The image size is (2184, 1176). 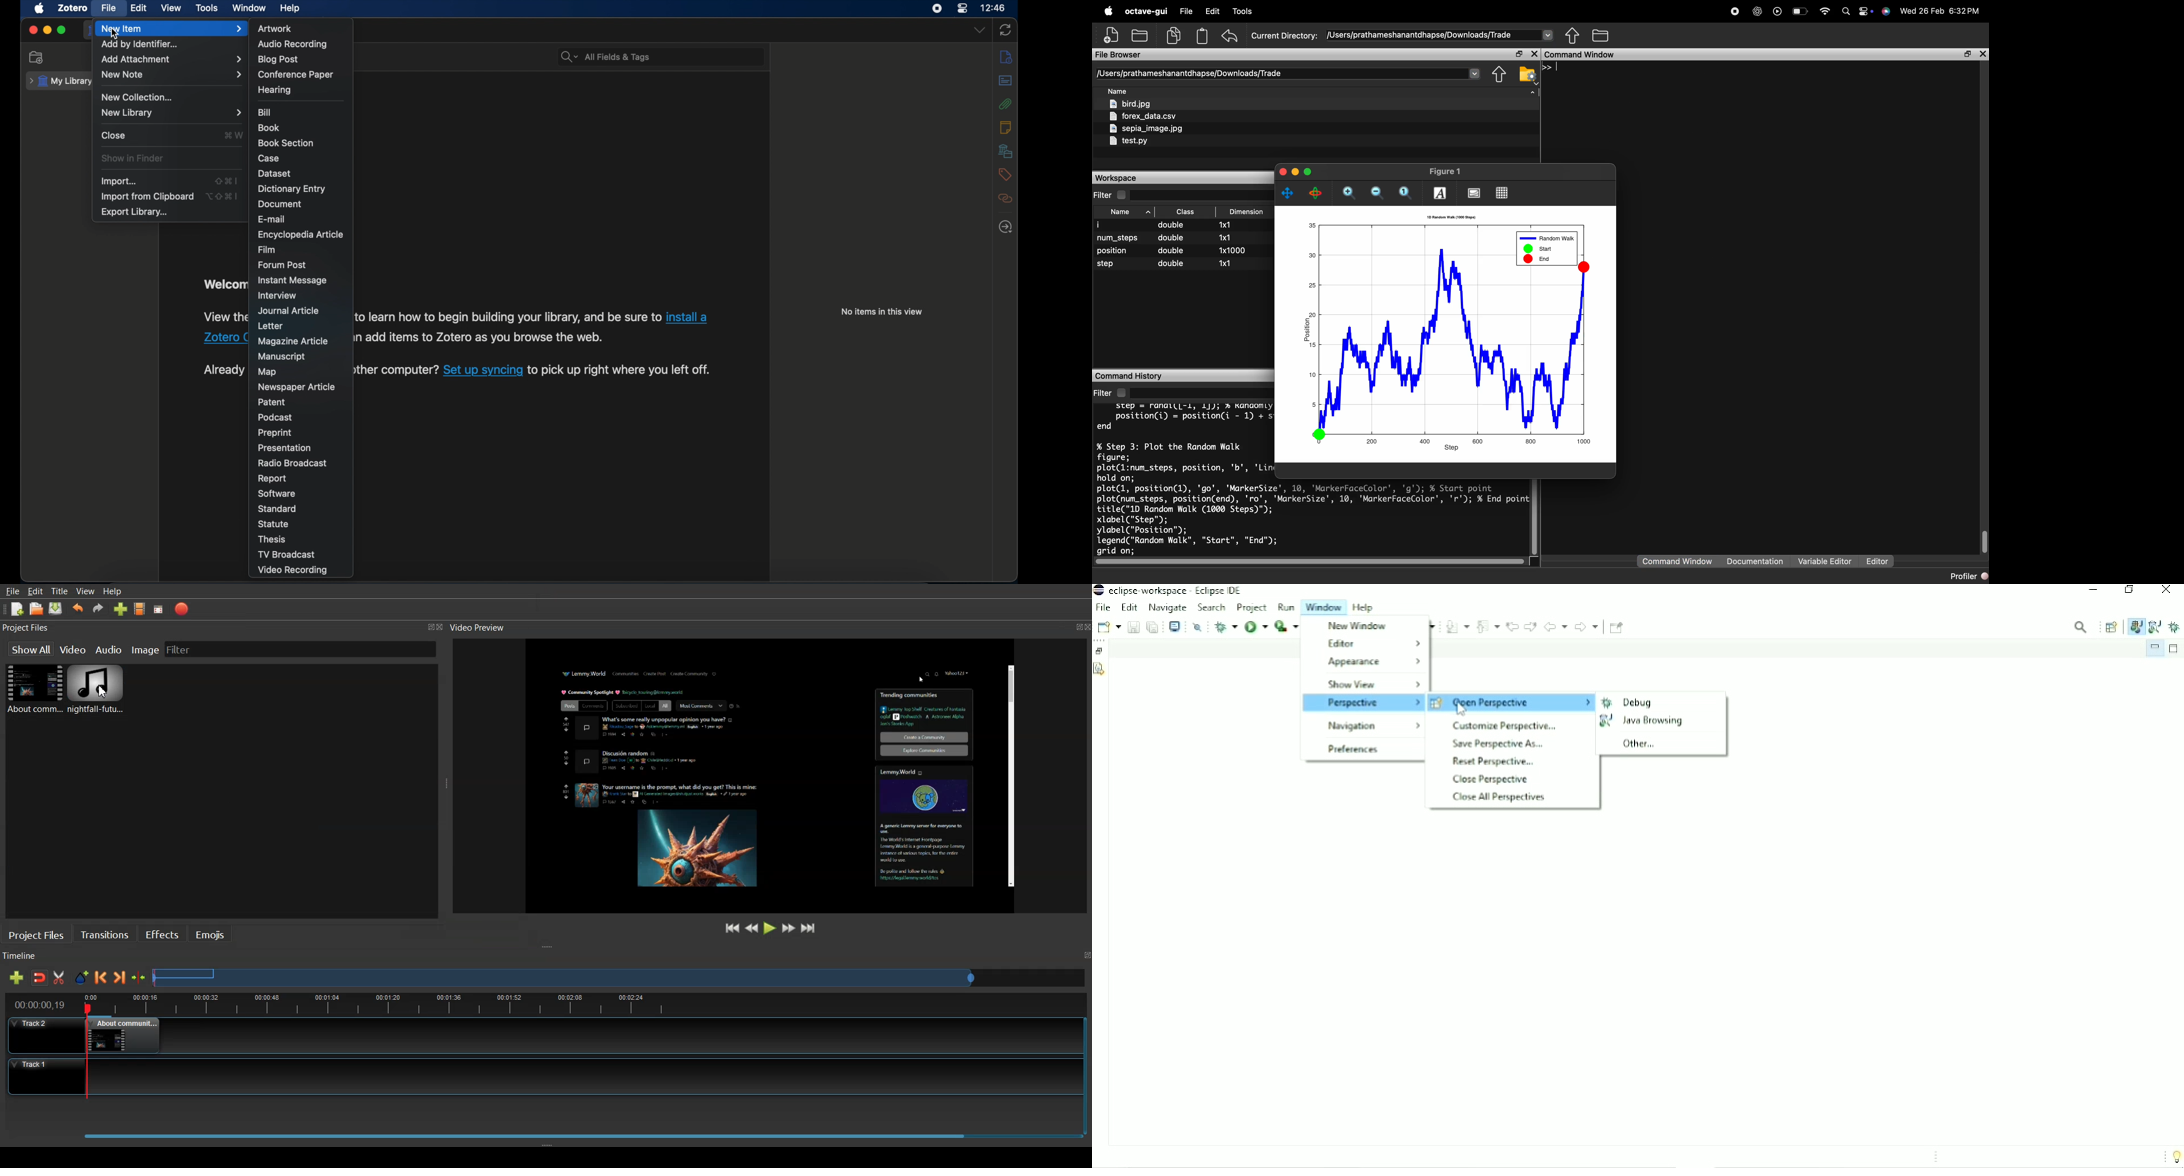 What do you see at coordinates (275, 173) in the screenshot?
I see `dataset` at bounding box center [275, 173].